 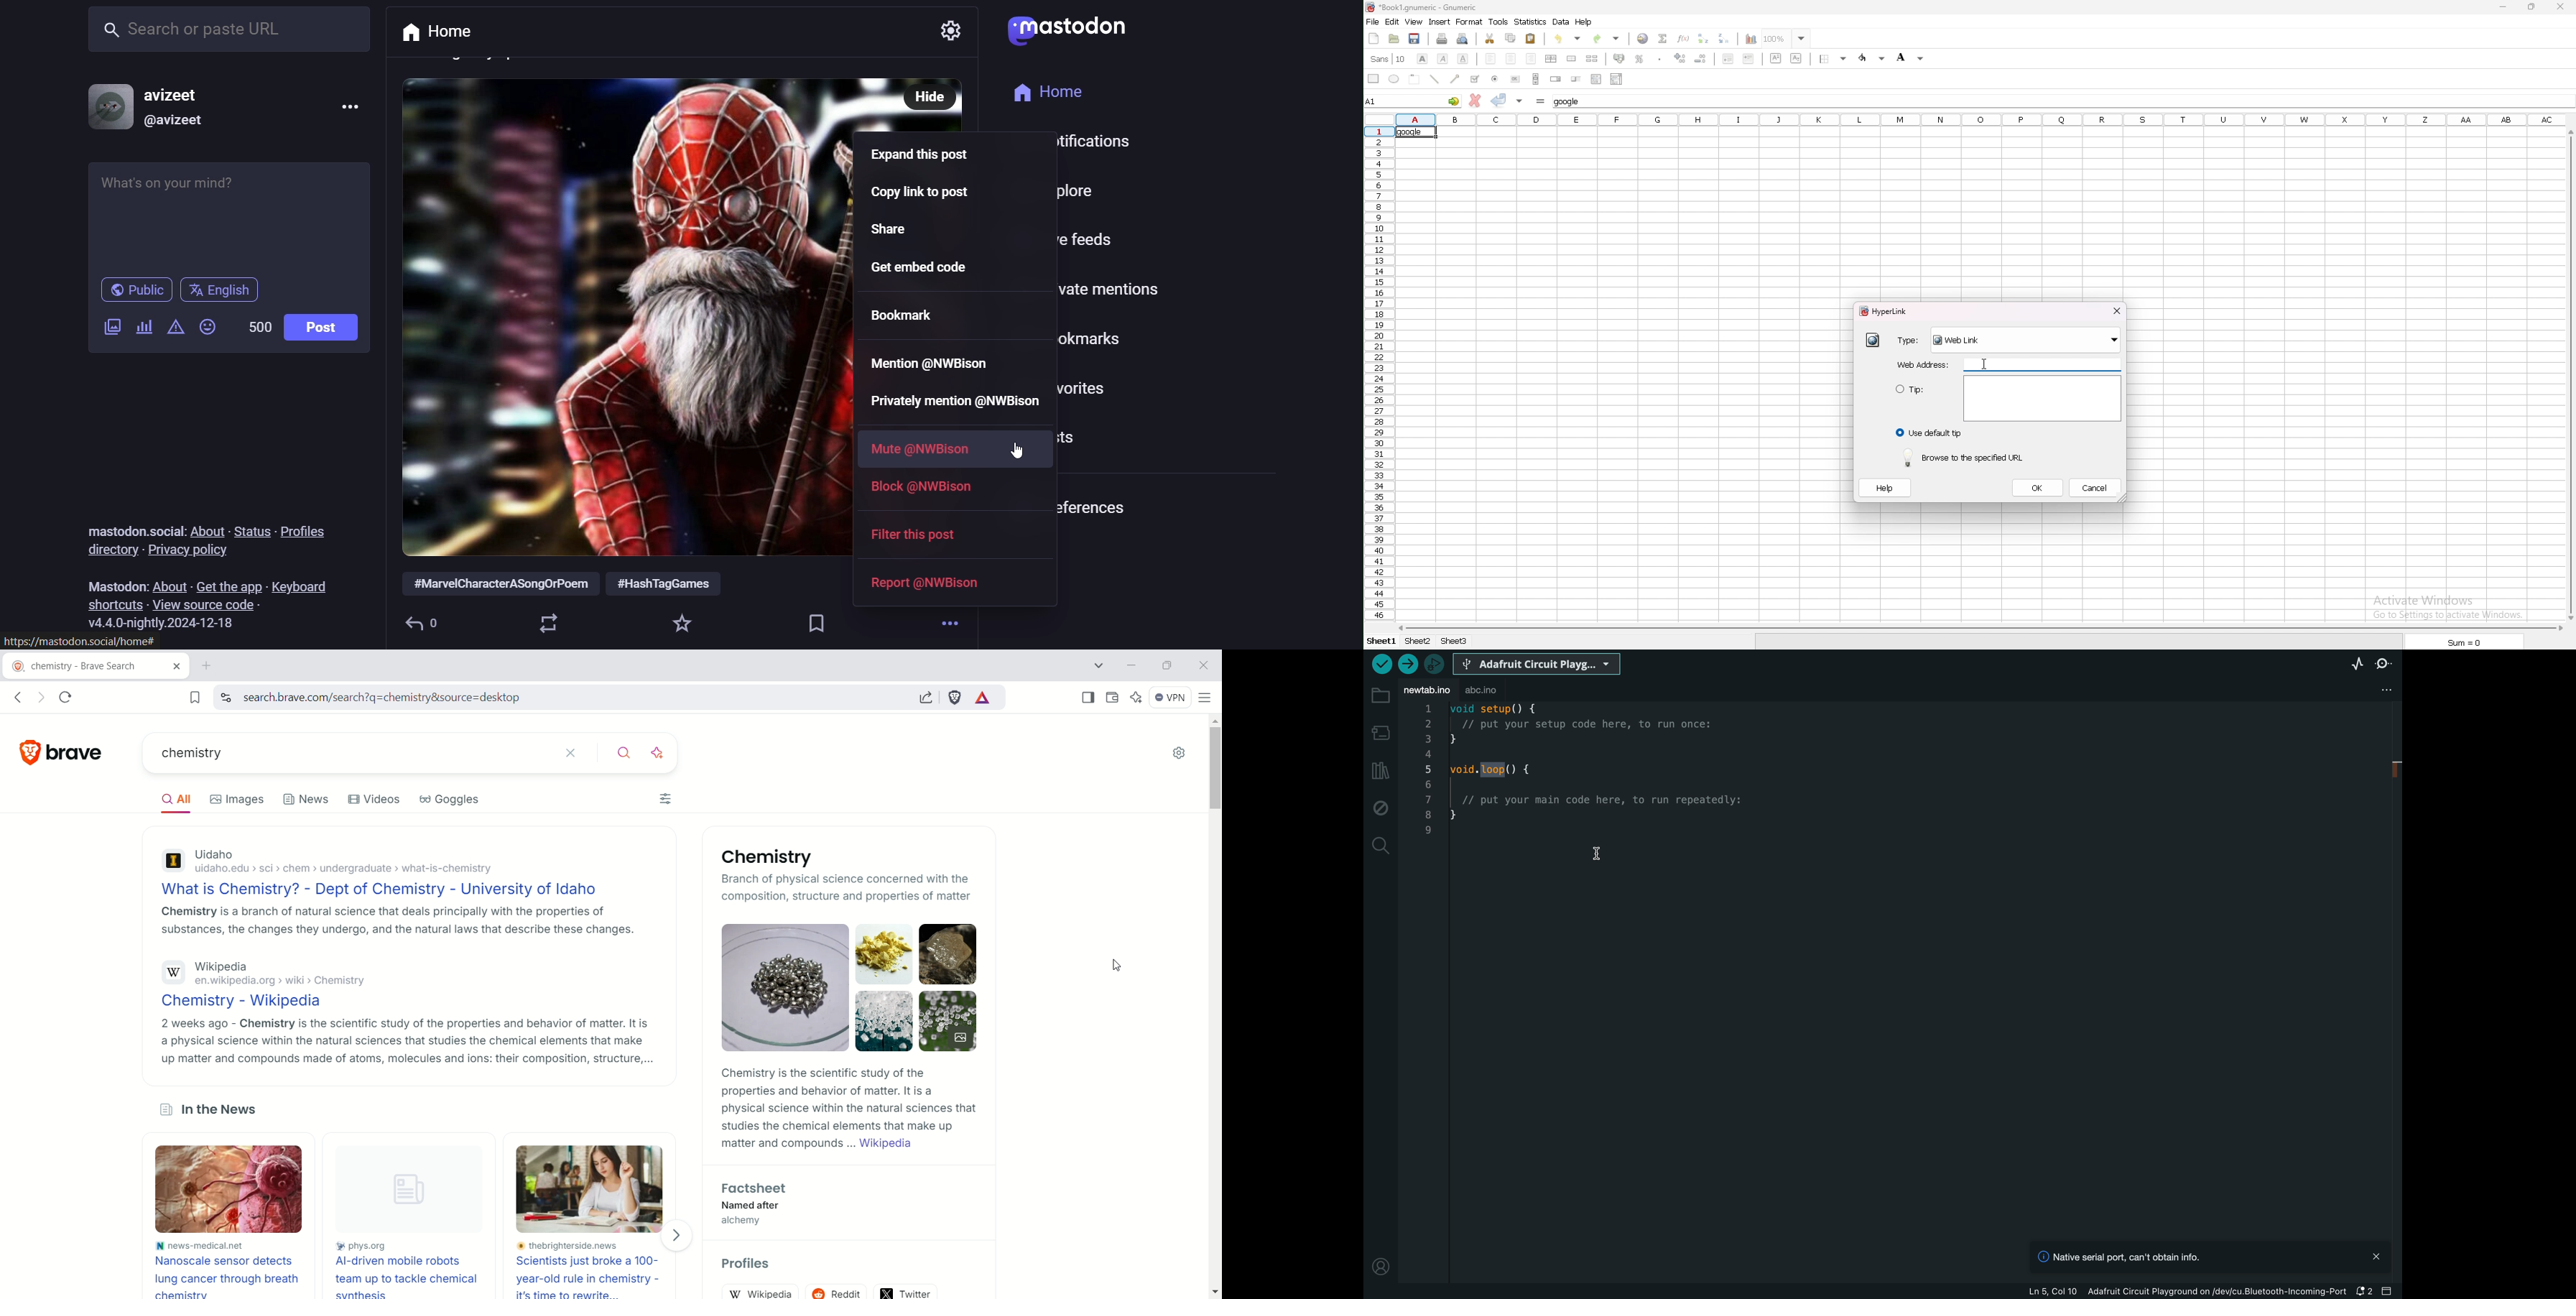 I want to click on search, so click(x=233, y=31).